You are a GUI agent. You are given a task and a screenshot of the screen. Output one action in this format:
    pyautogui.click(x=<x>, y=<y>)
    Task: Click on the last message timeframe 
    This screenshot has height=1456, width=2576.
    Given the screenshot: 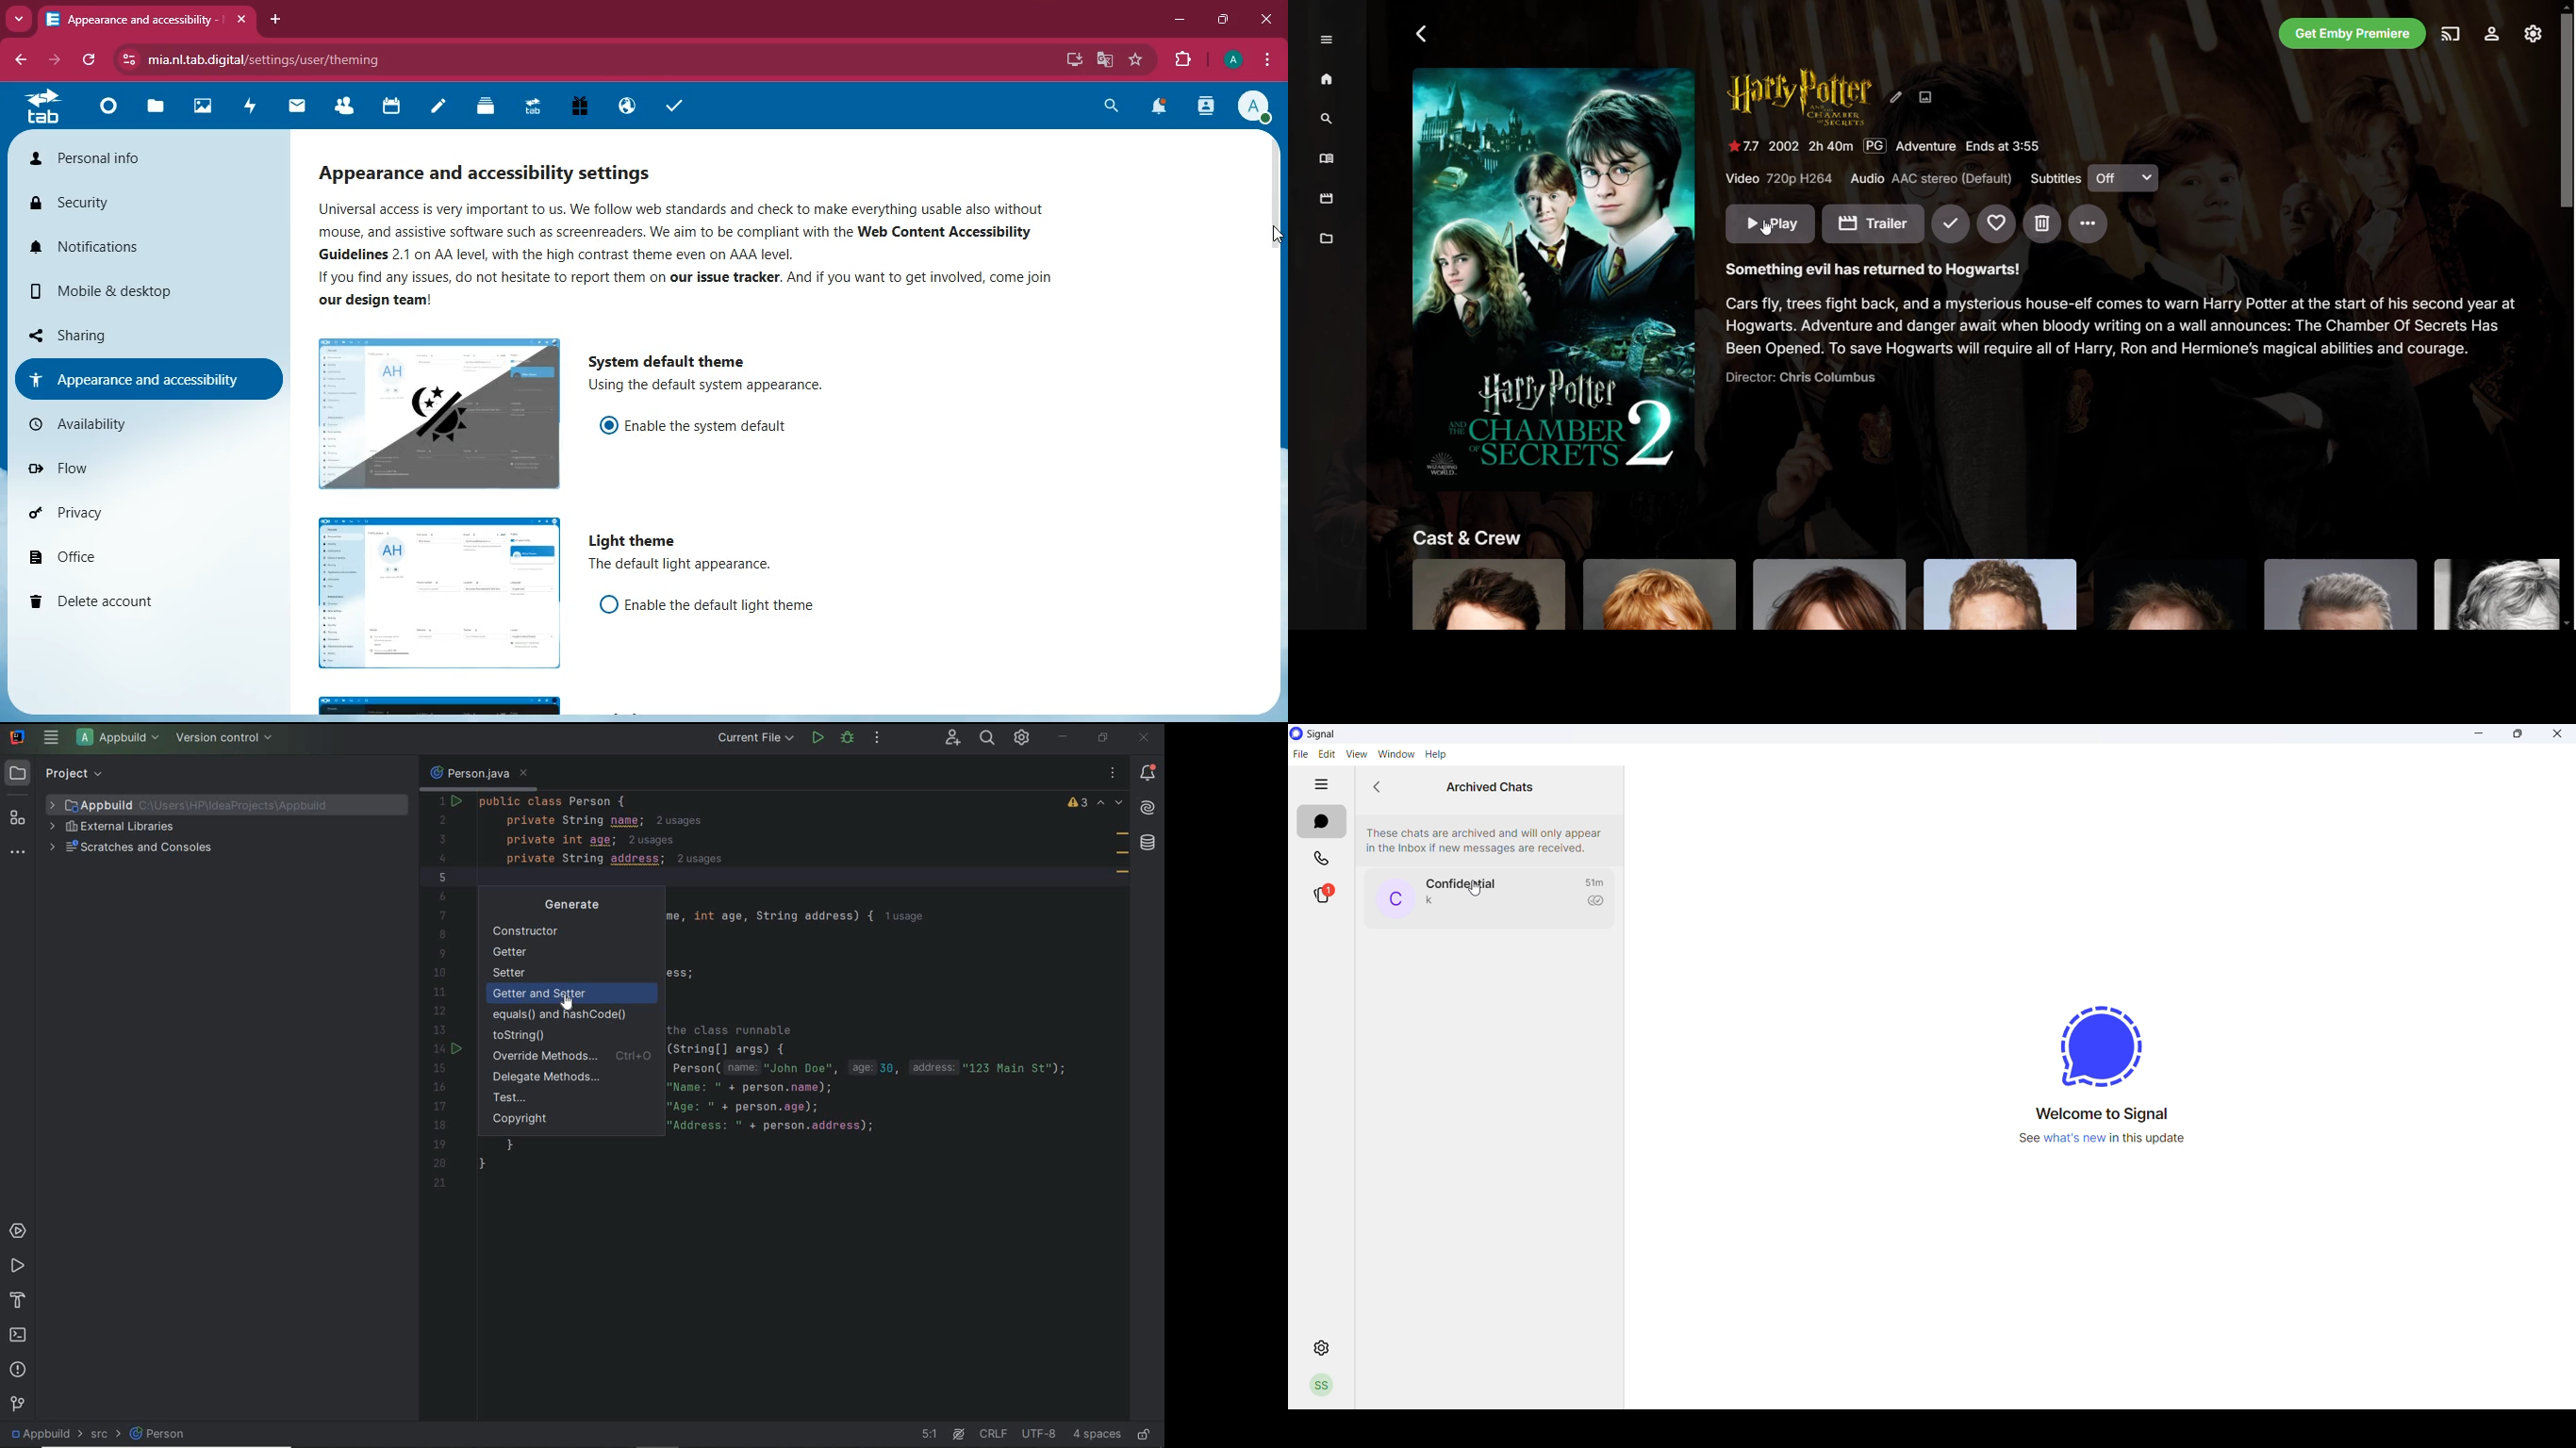 What is the action you would take?
    pyautogui.click(x=1596, y=881)
    